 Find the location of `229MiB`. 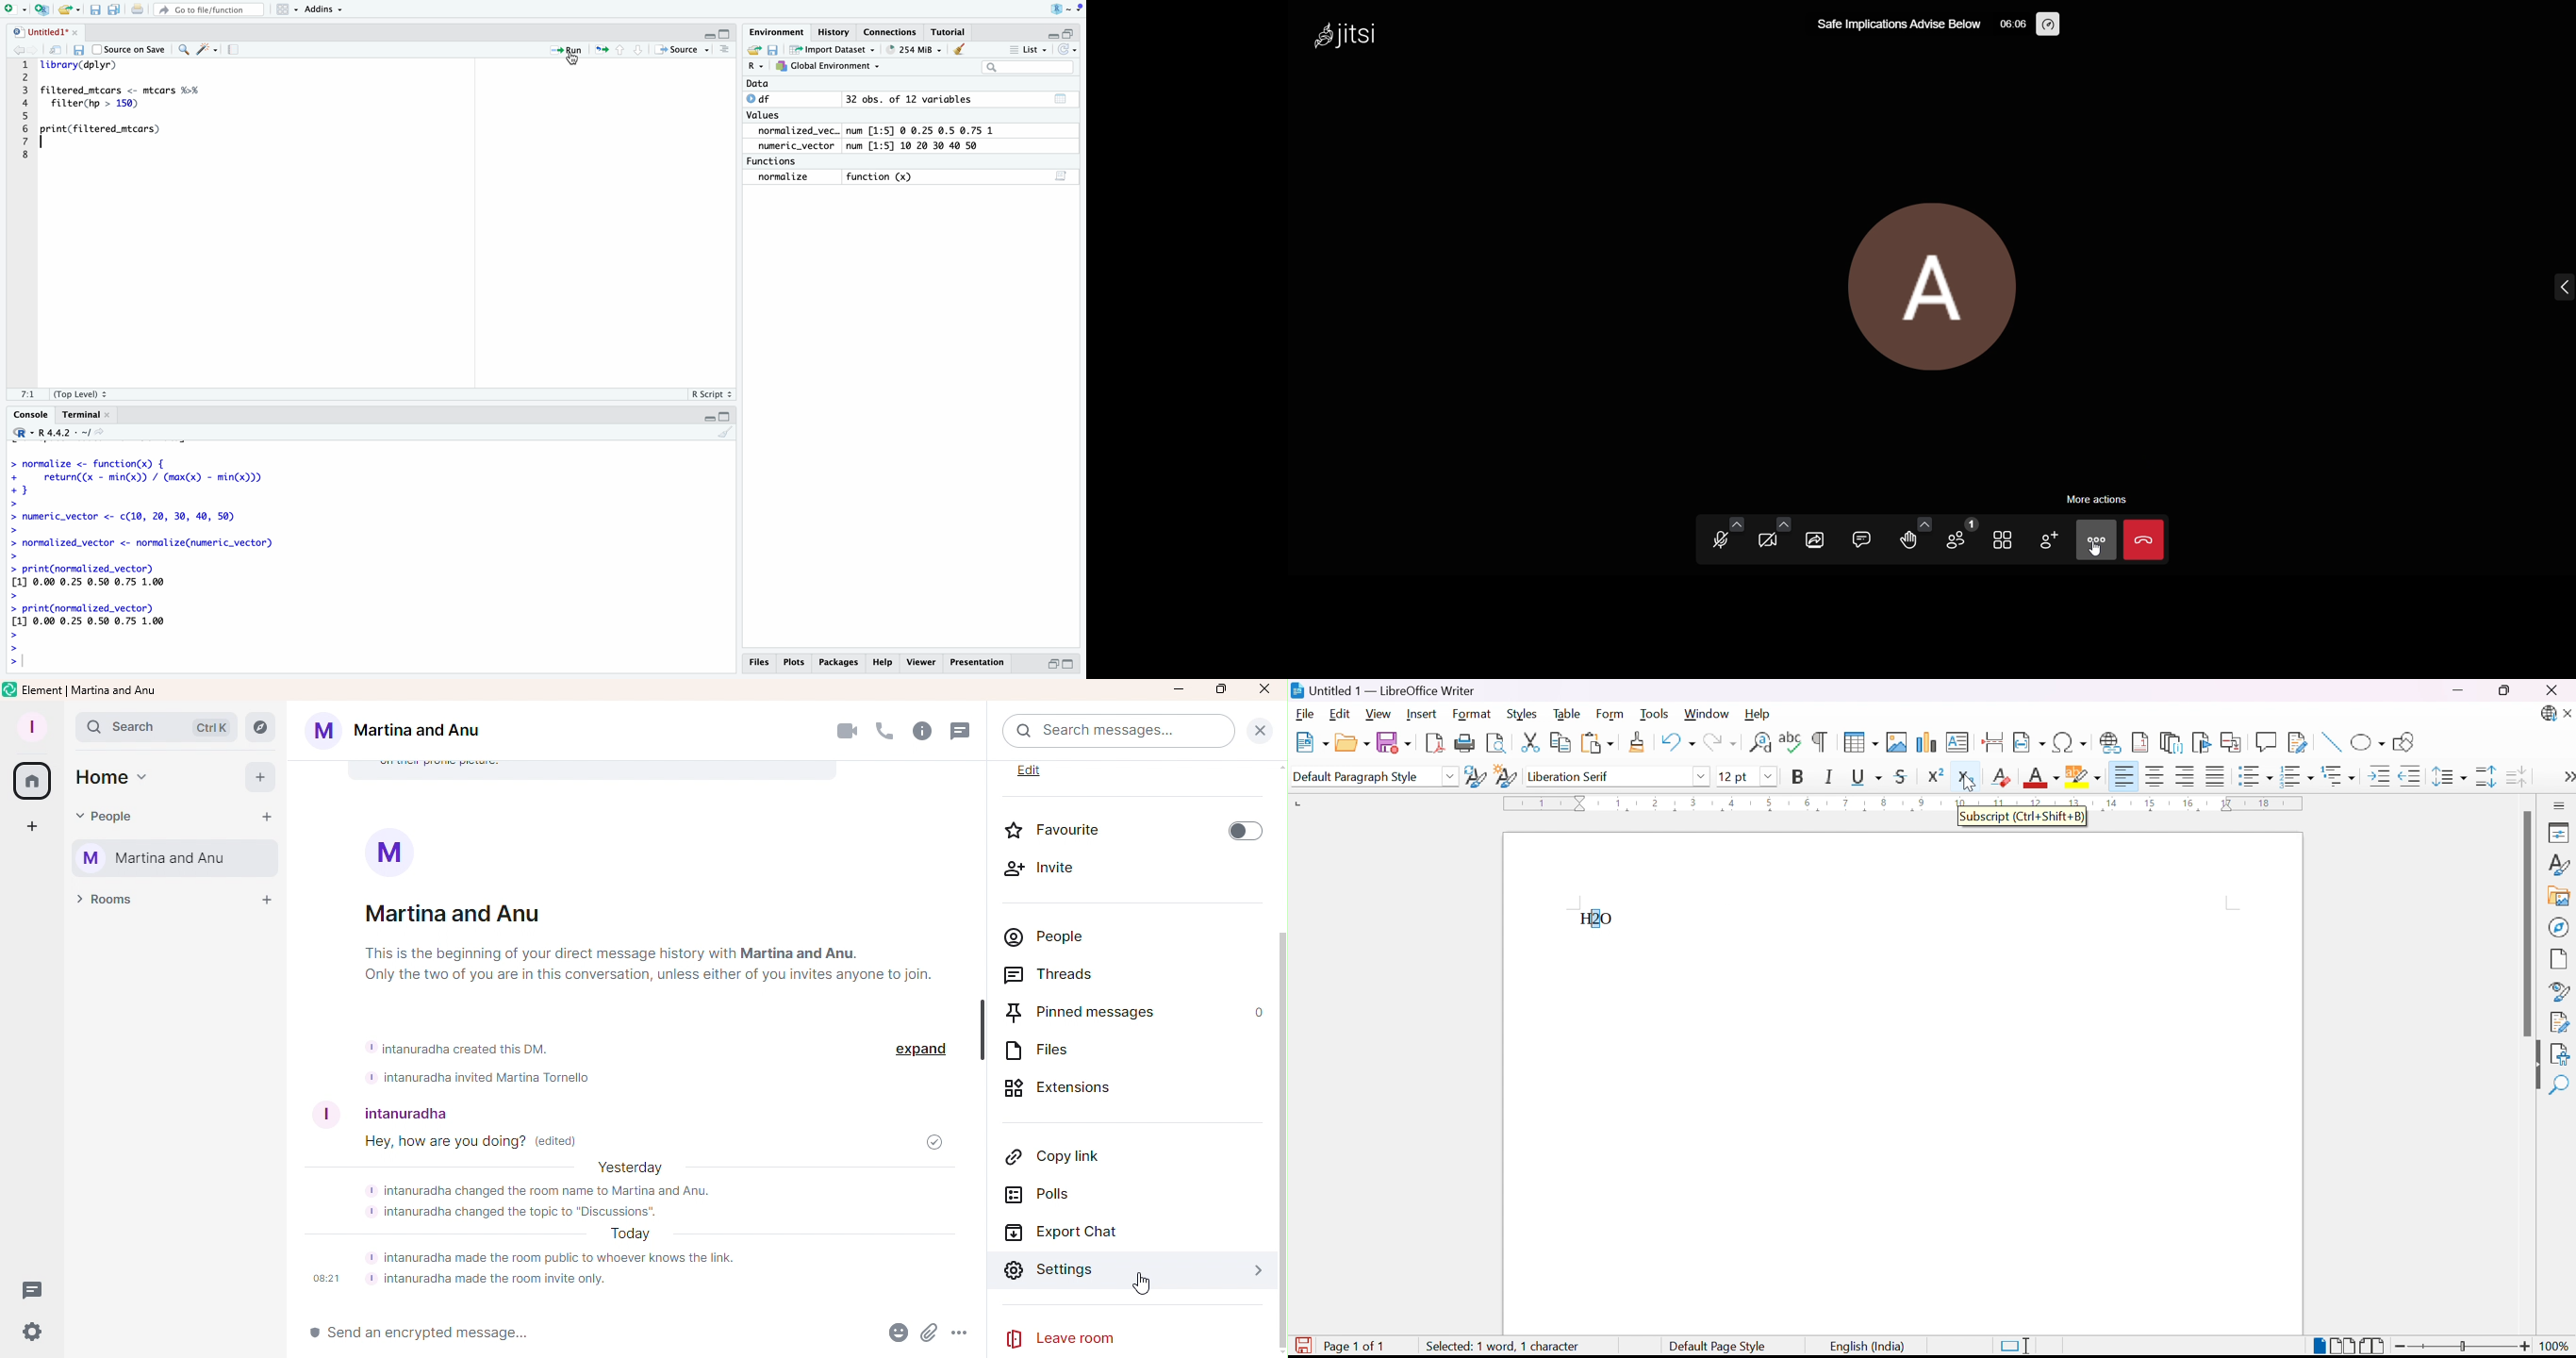

229MiB is located at coordinates (912, 49).